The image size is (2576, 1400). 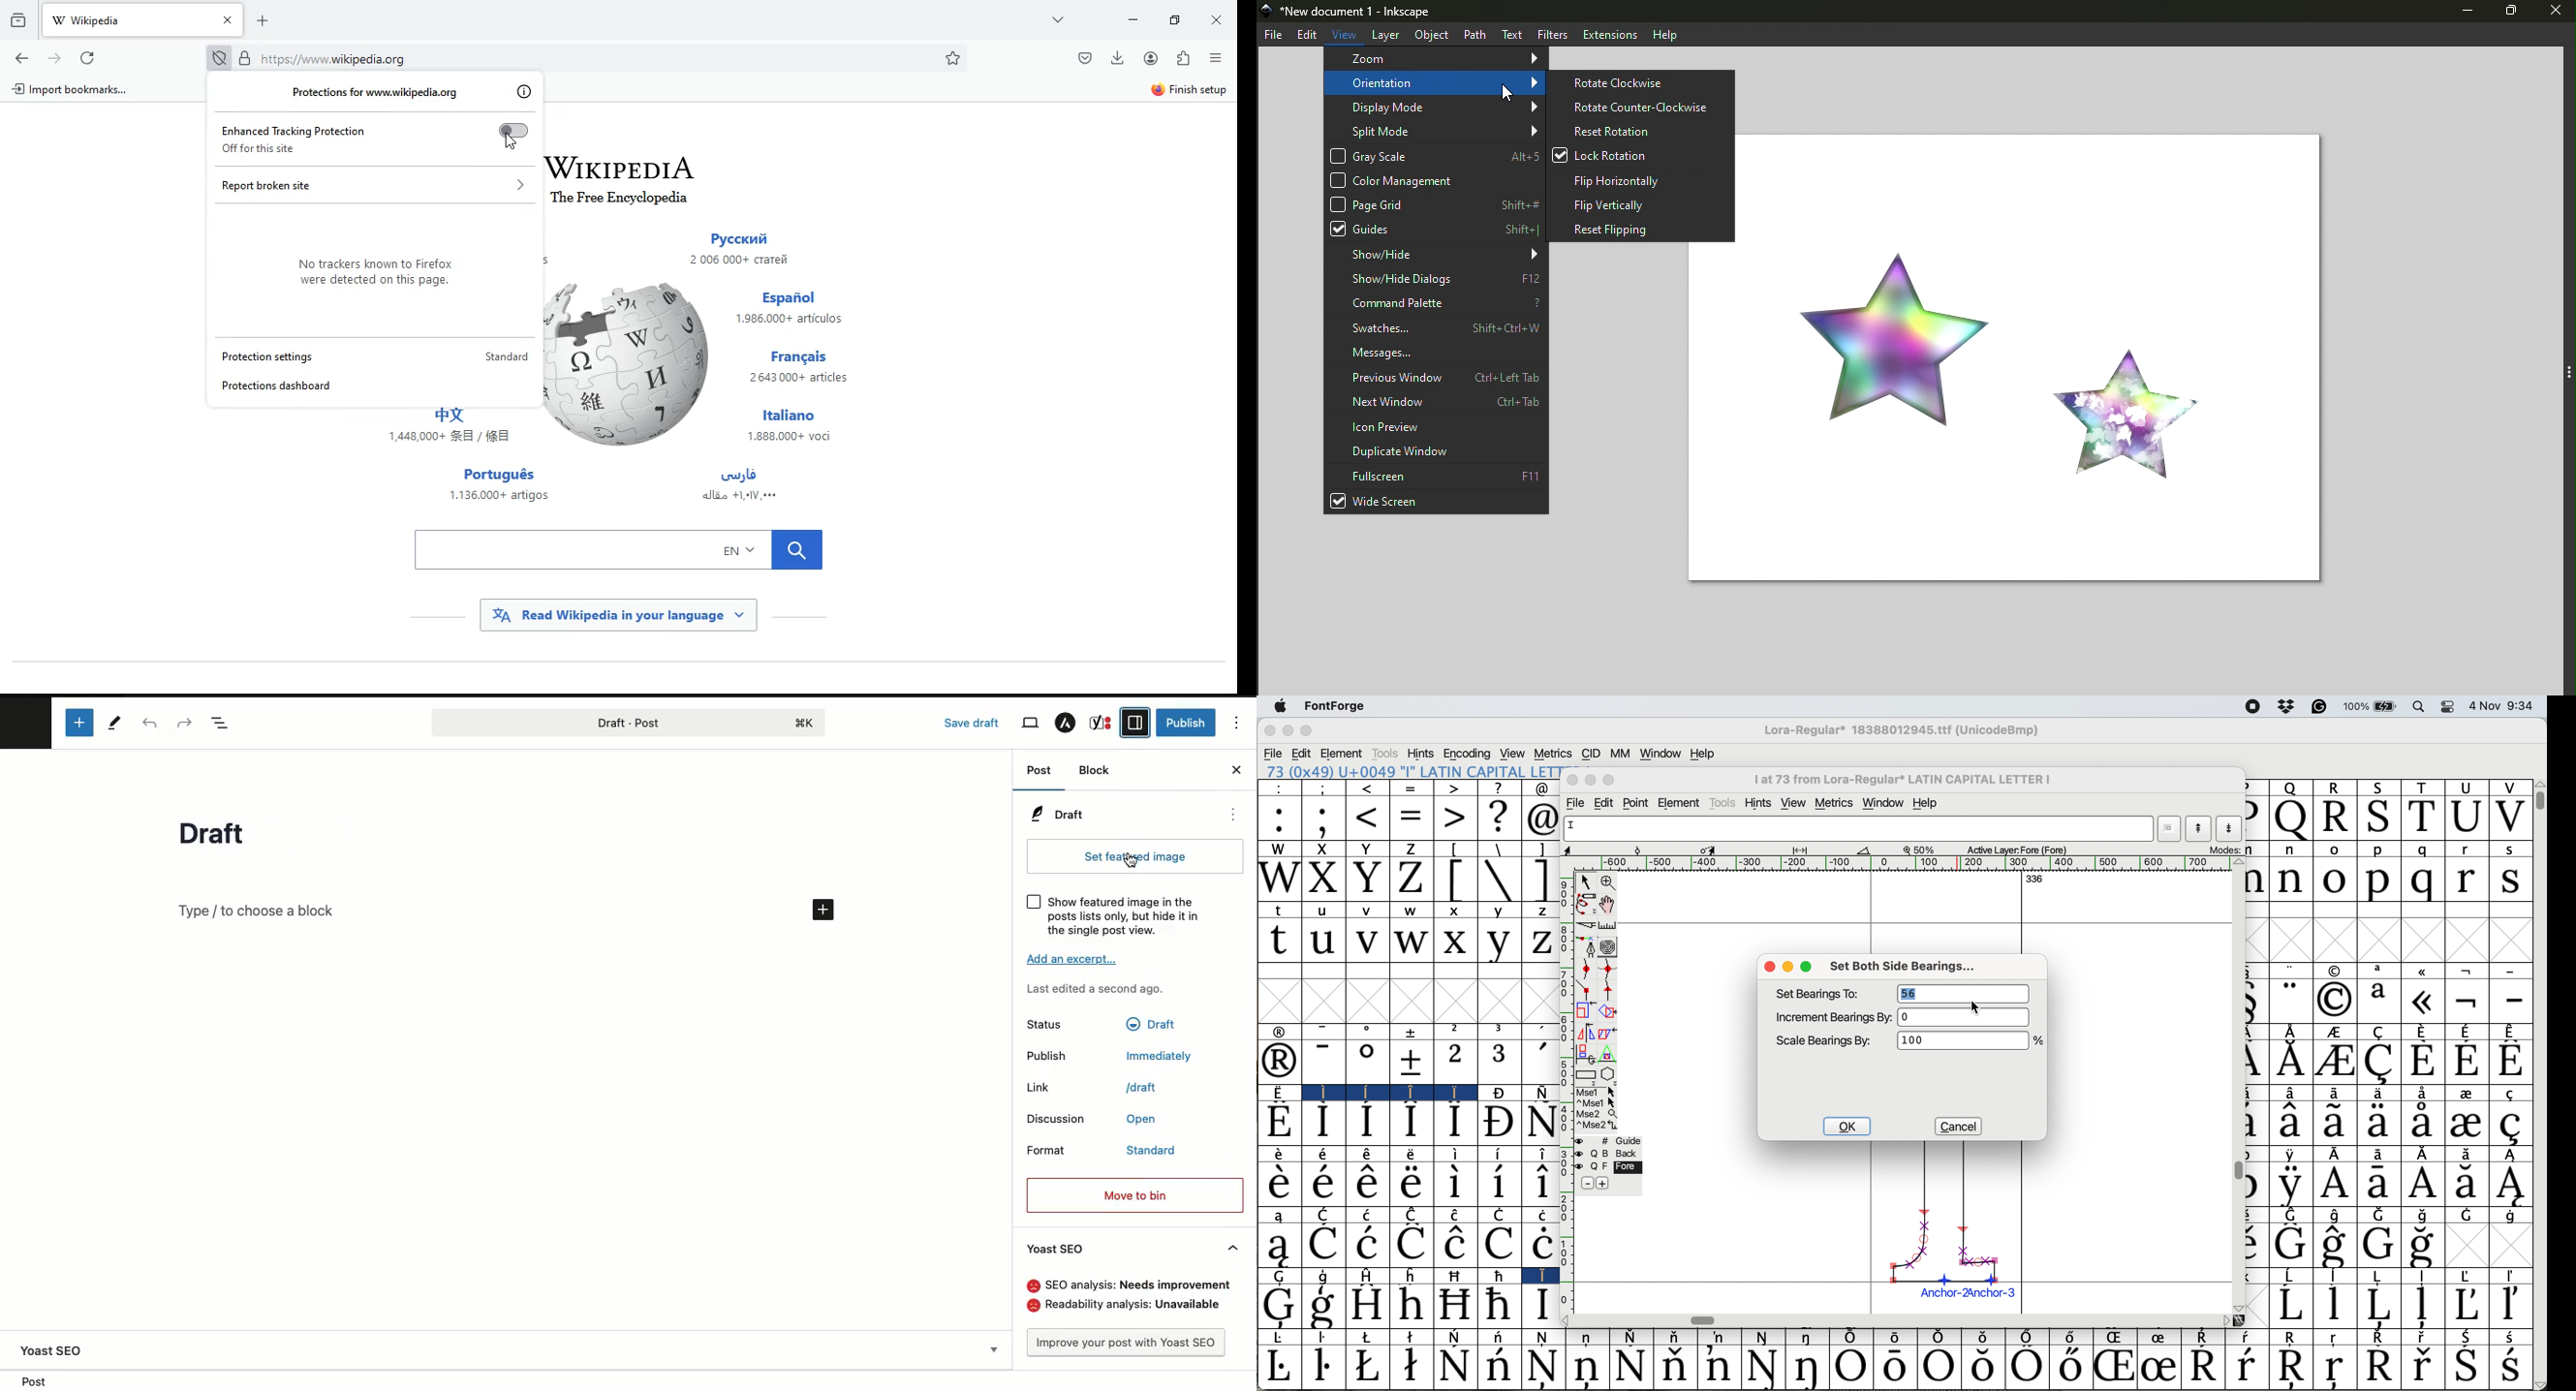 What do you see at coordinates (1234, 813) in the screenshot?
I see `more` at bounding box center [1234, 813].